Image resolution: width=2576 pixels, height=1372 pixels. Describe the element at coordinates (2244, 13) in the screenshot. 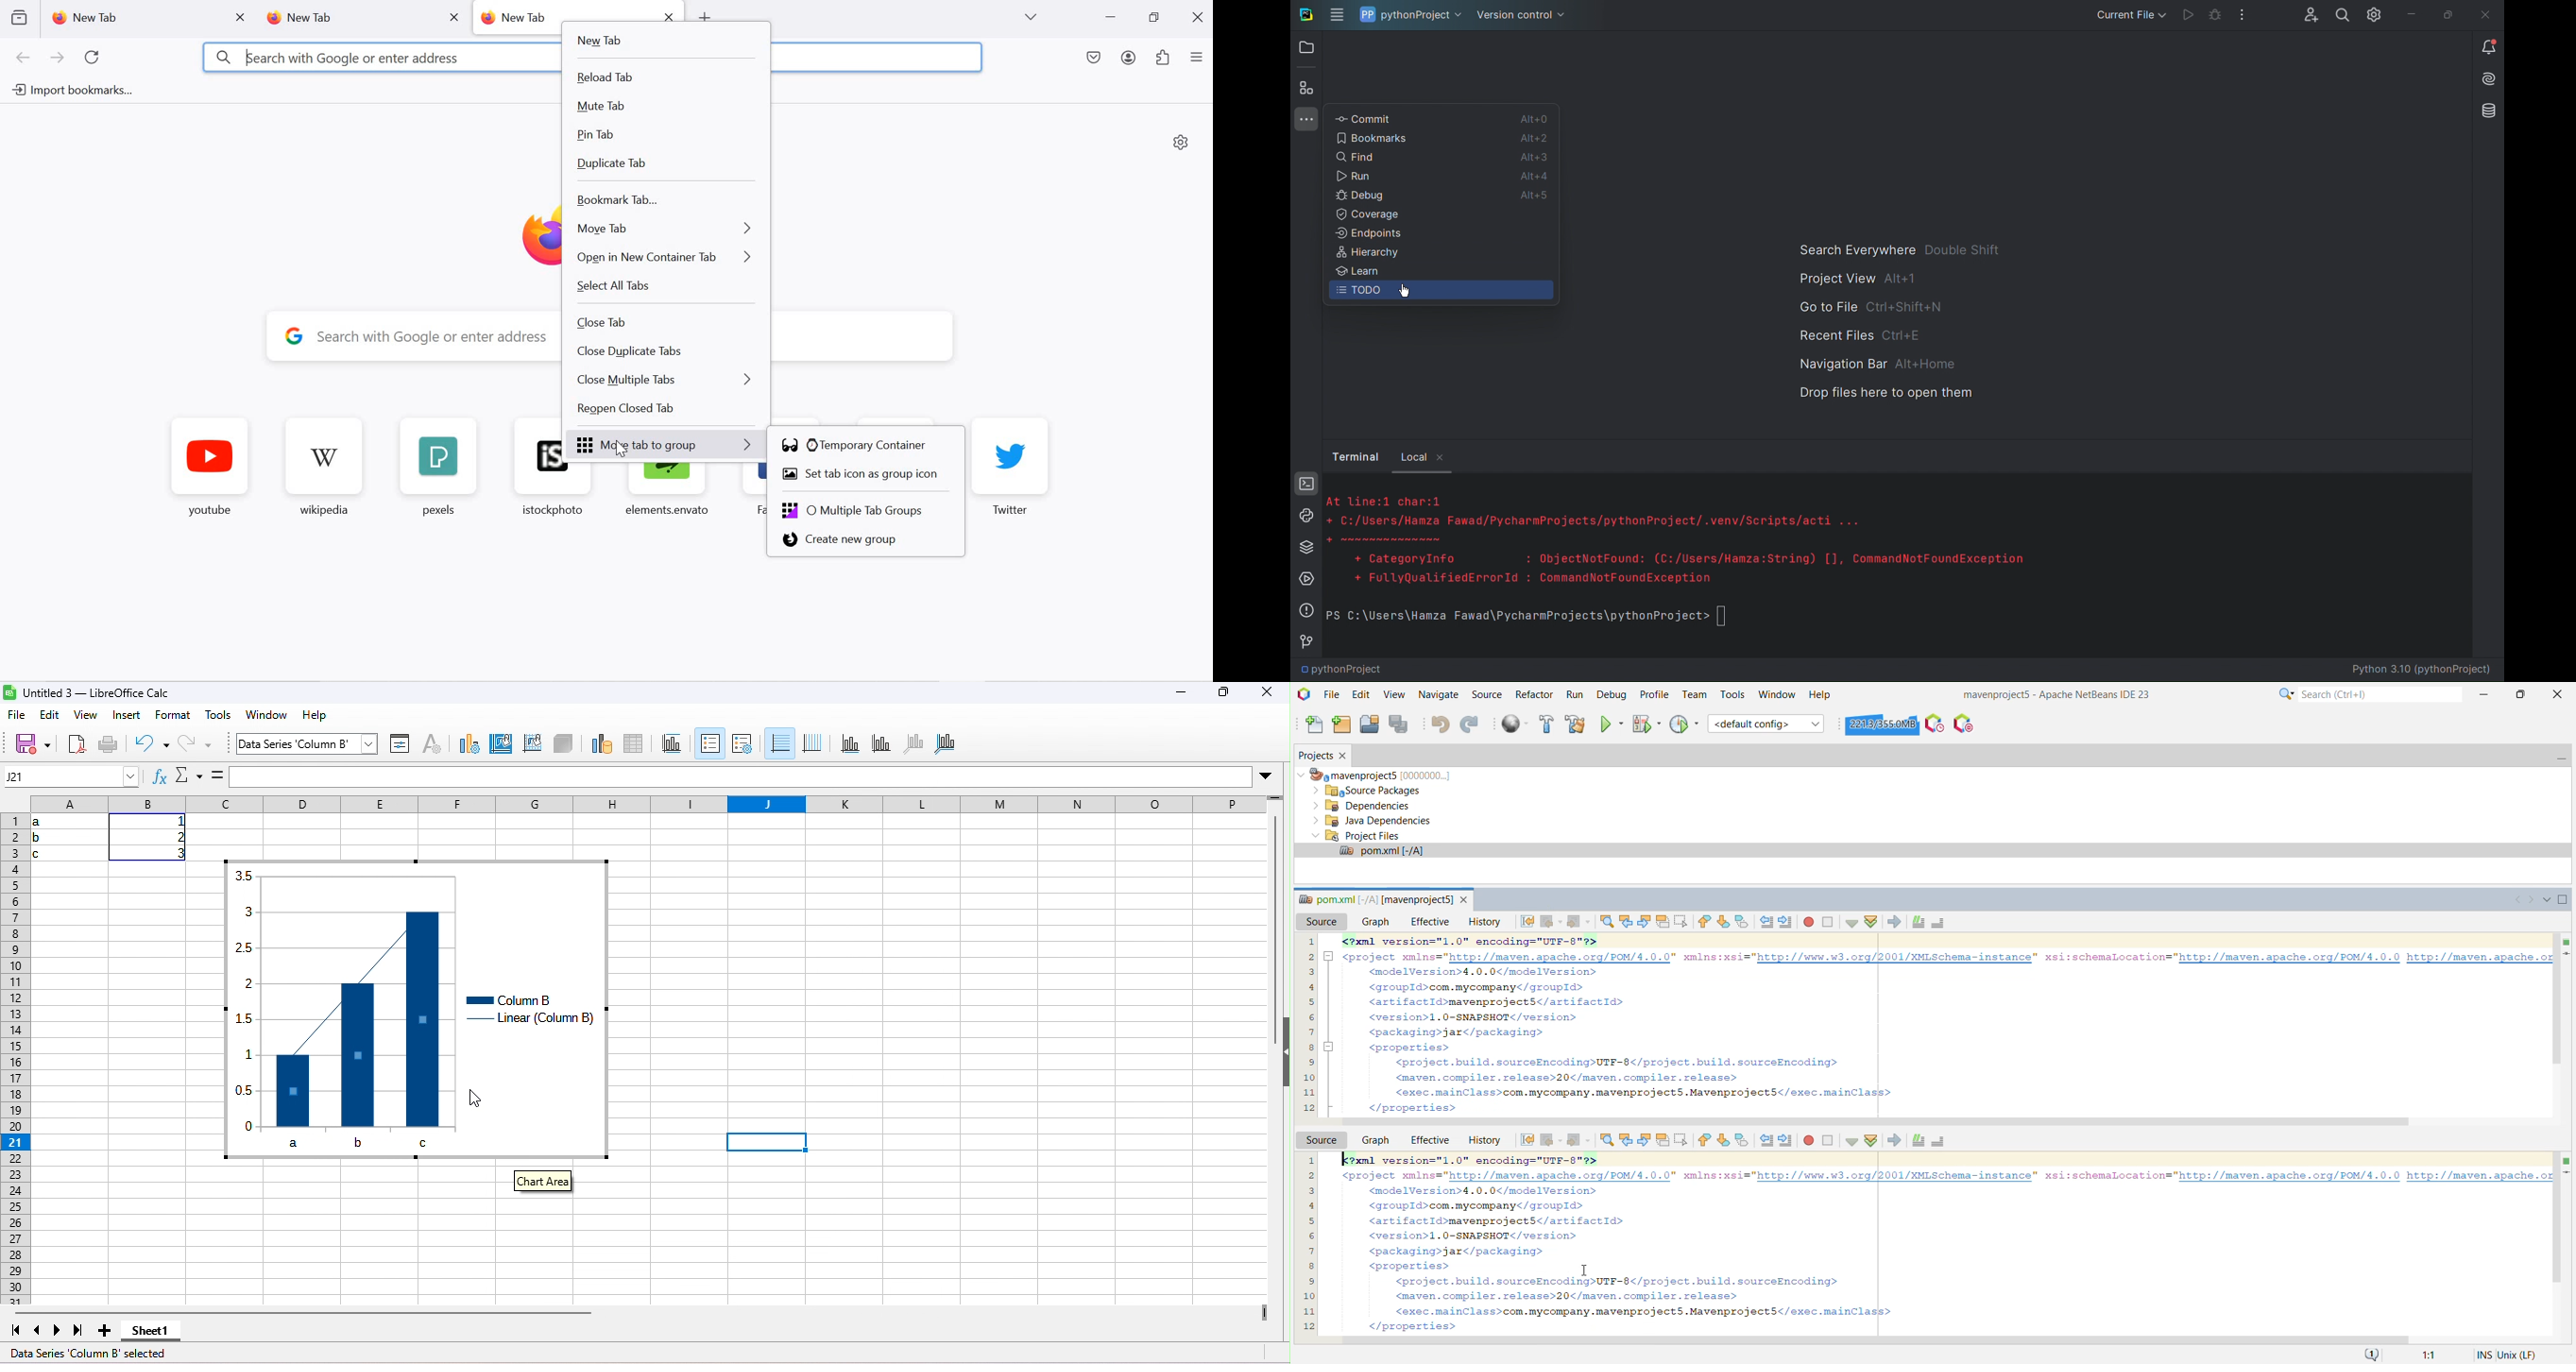

I see `More` at that location.